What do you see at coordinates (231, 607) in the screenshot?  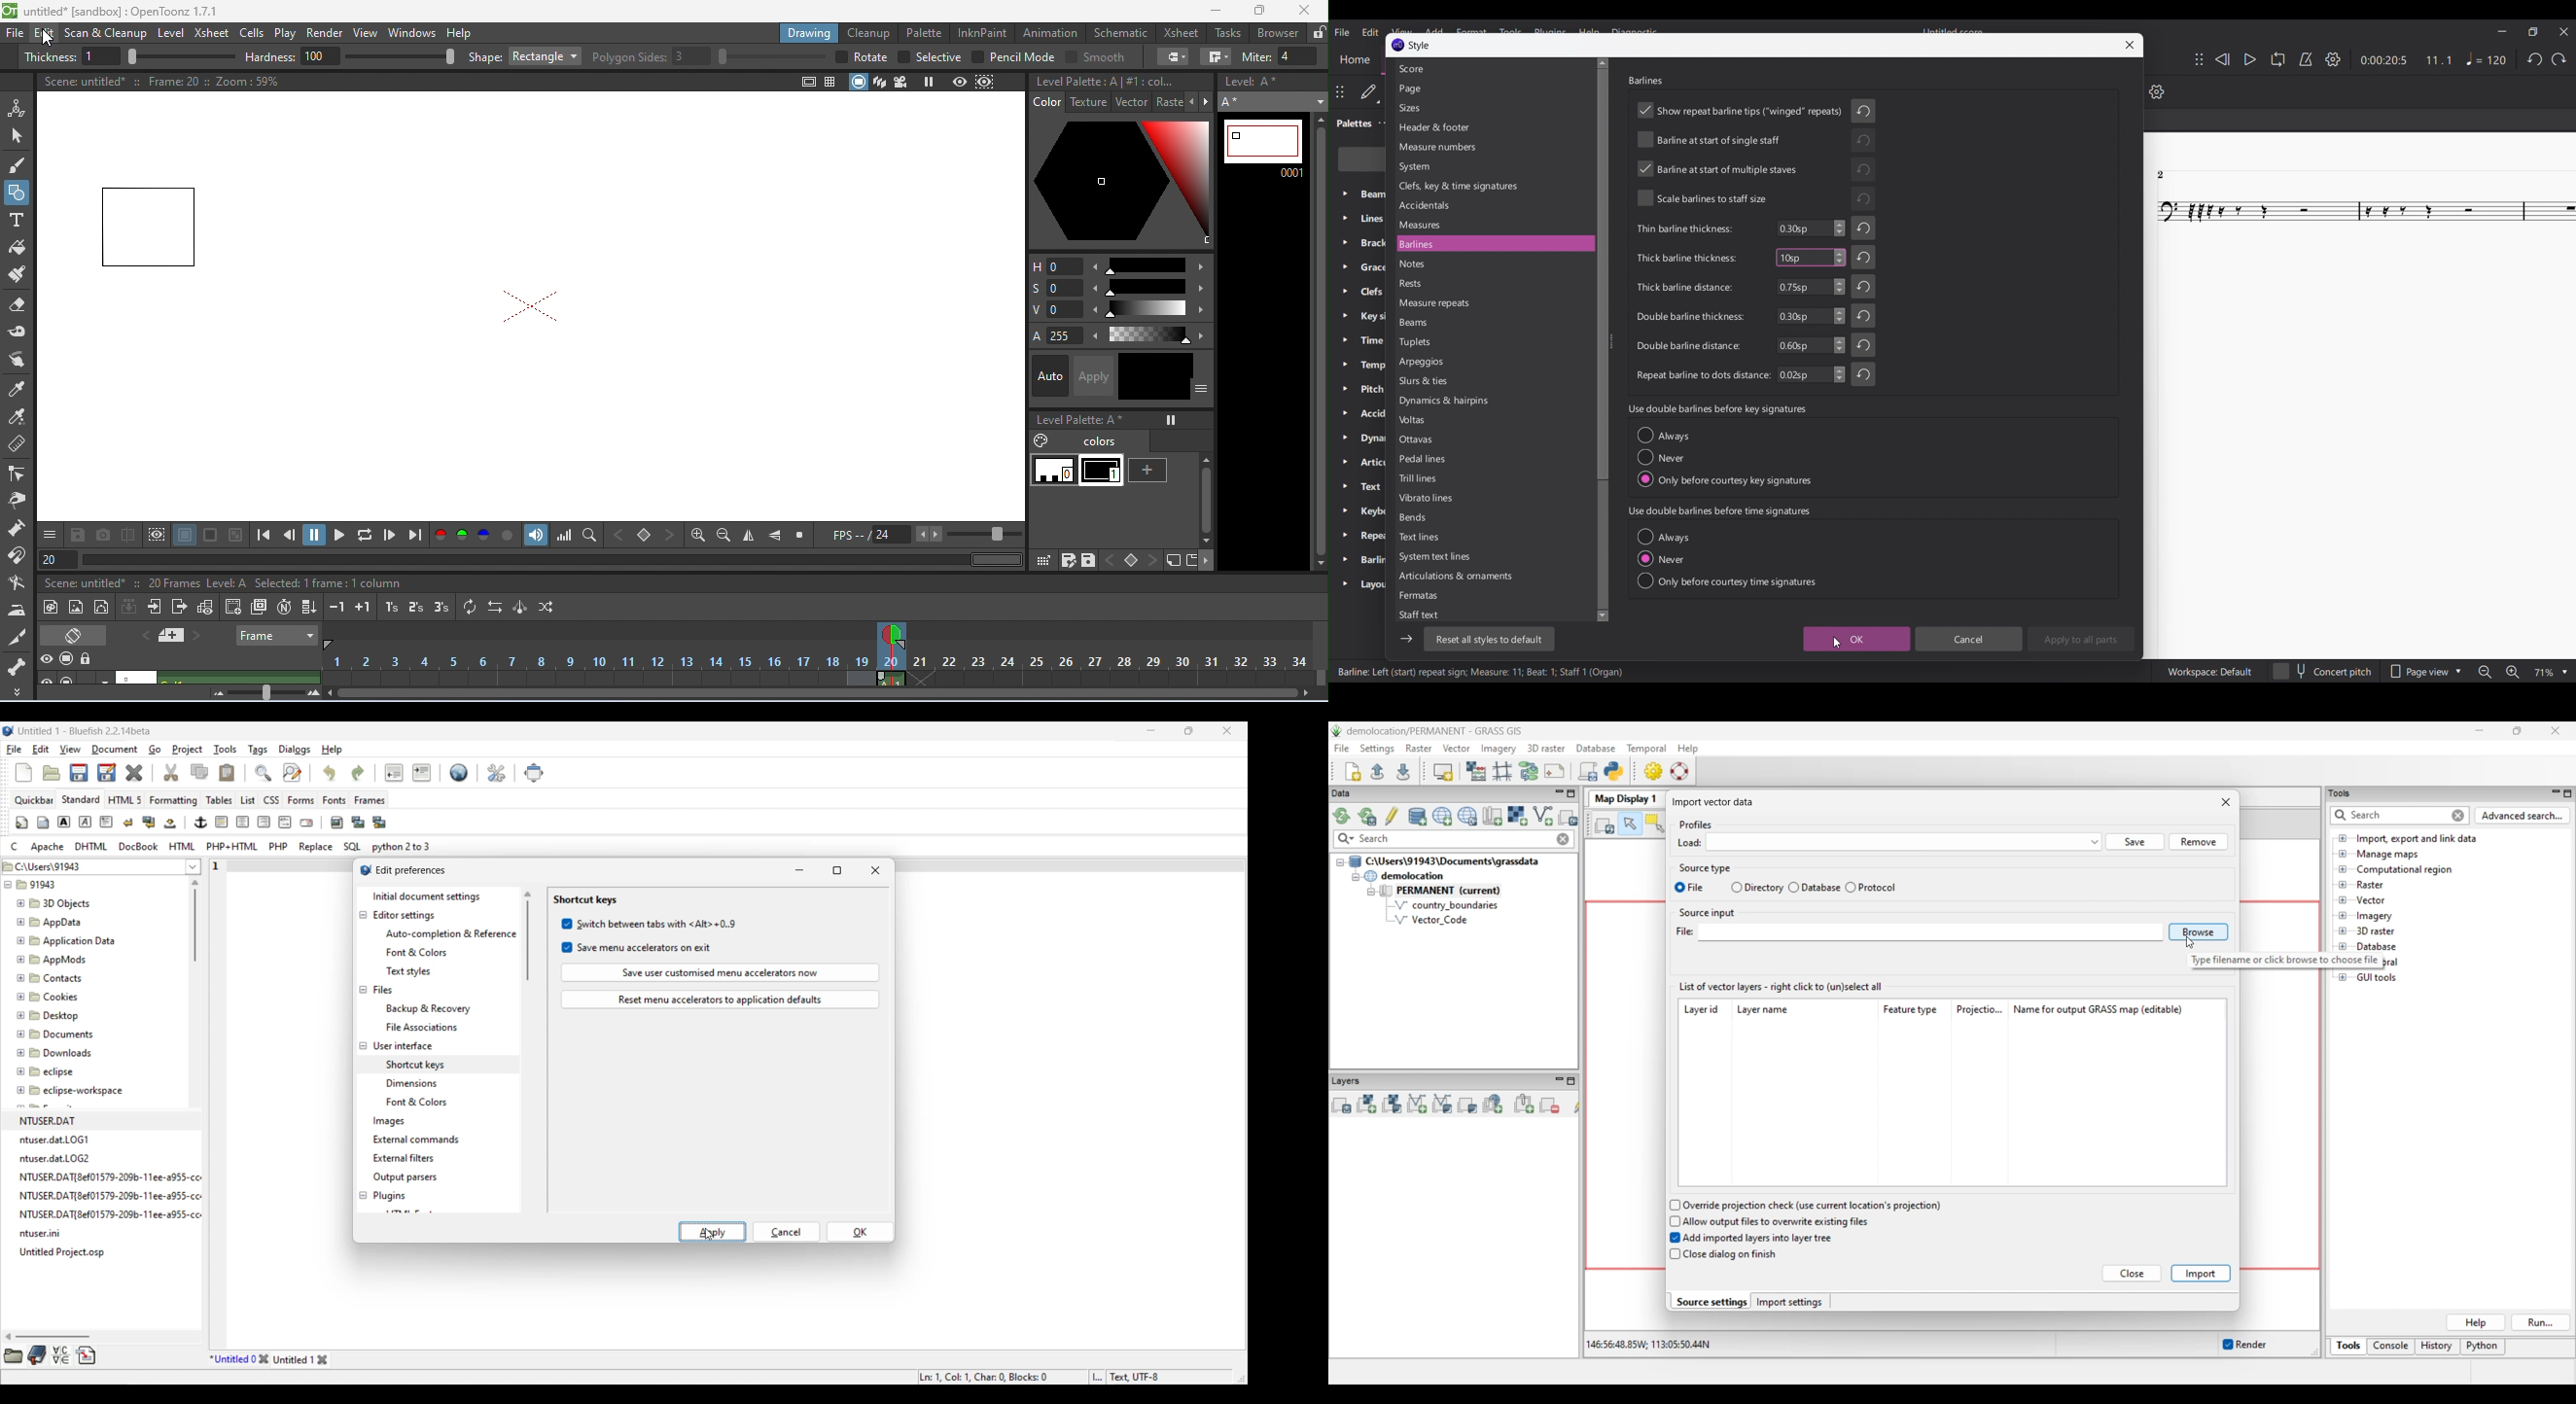 I see `create blank drawing` at bounding box center [231, 607].